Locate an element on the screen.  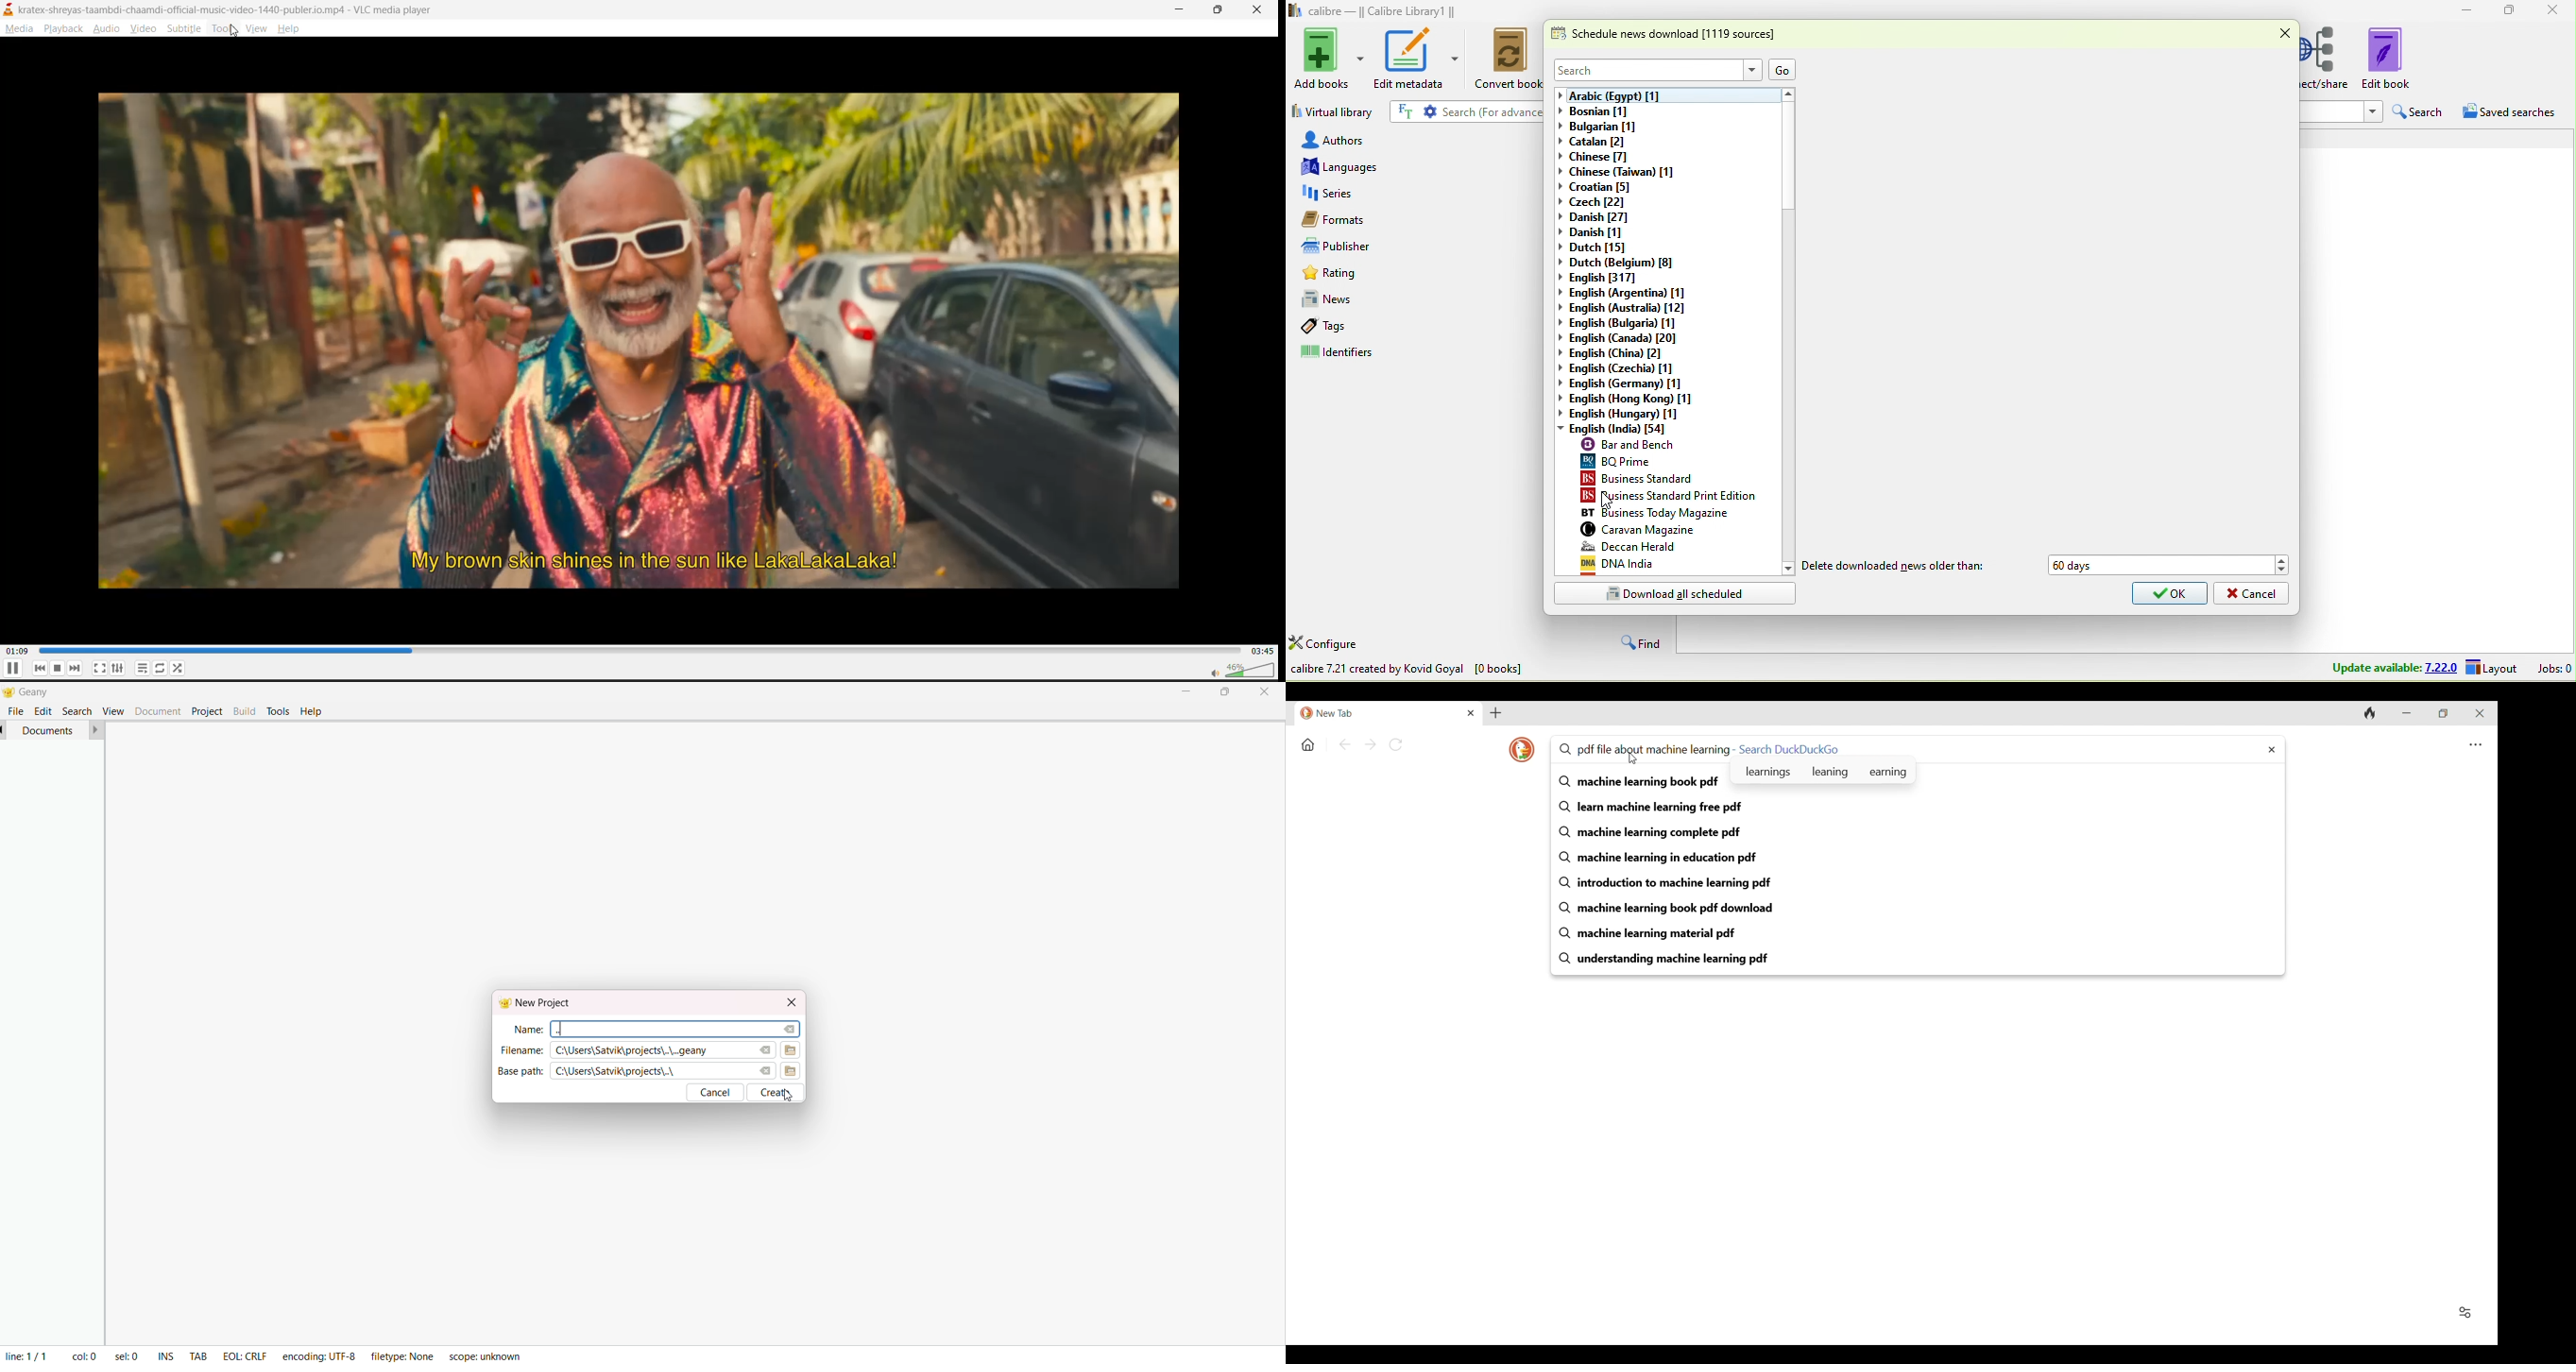
learnings is located at coordinates (1767, 771).